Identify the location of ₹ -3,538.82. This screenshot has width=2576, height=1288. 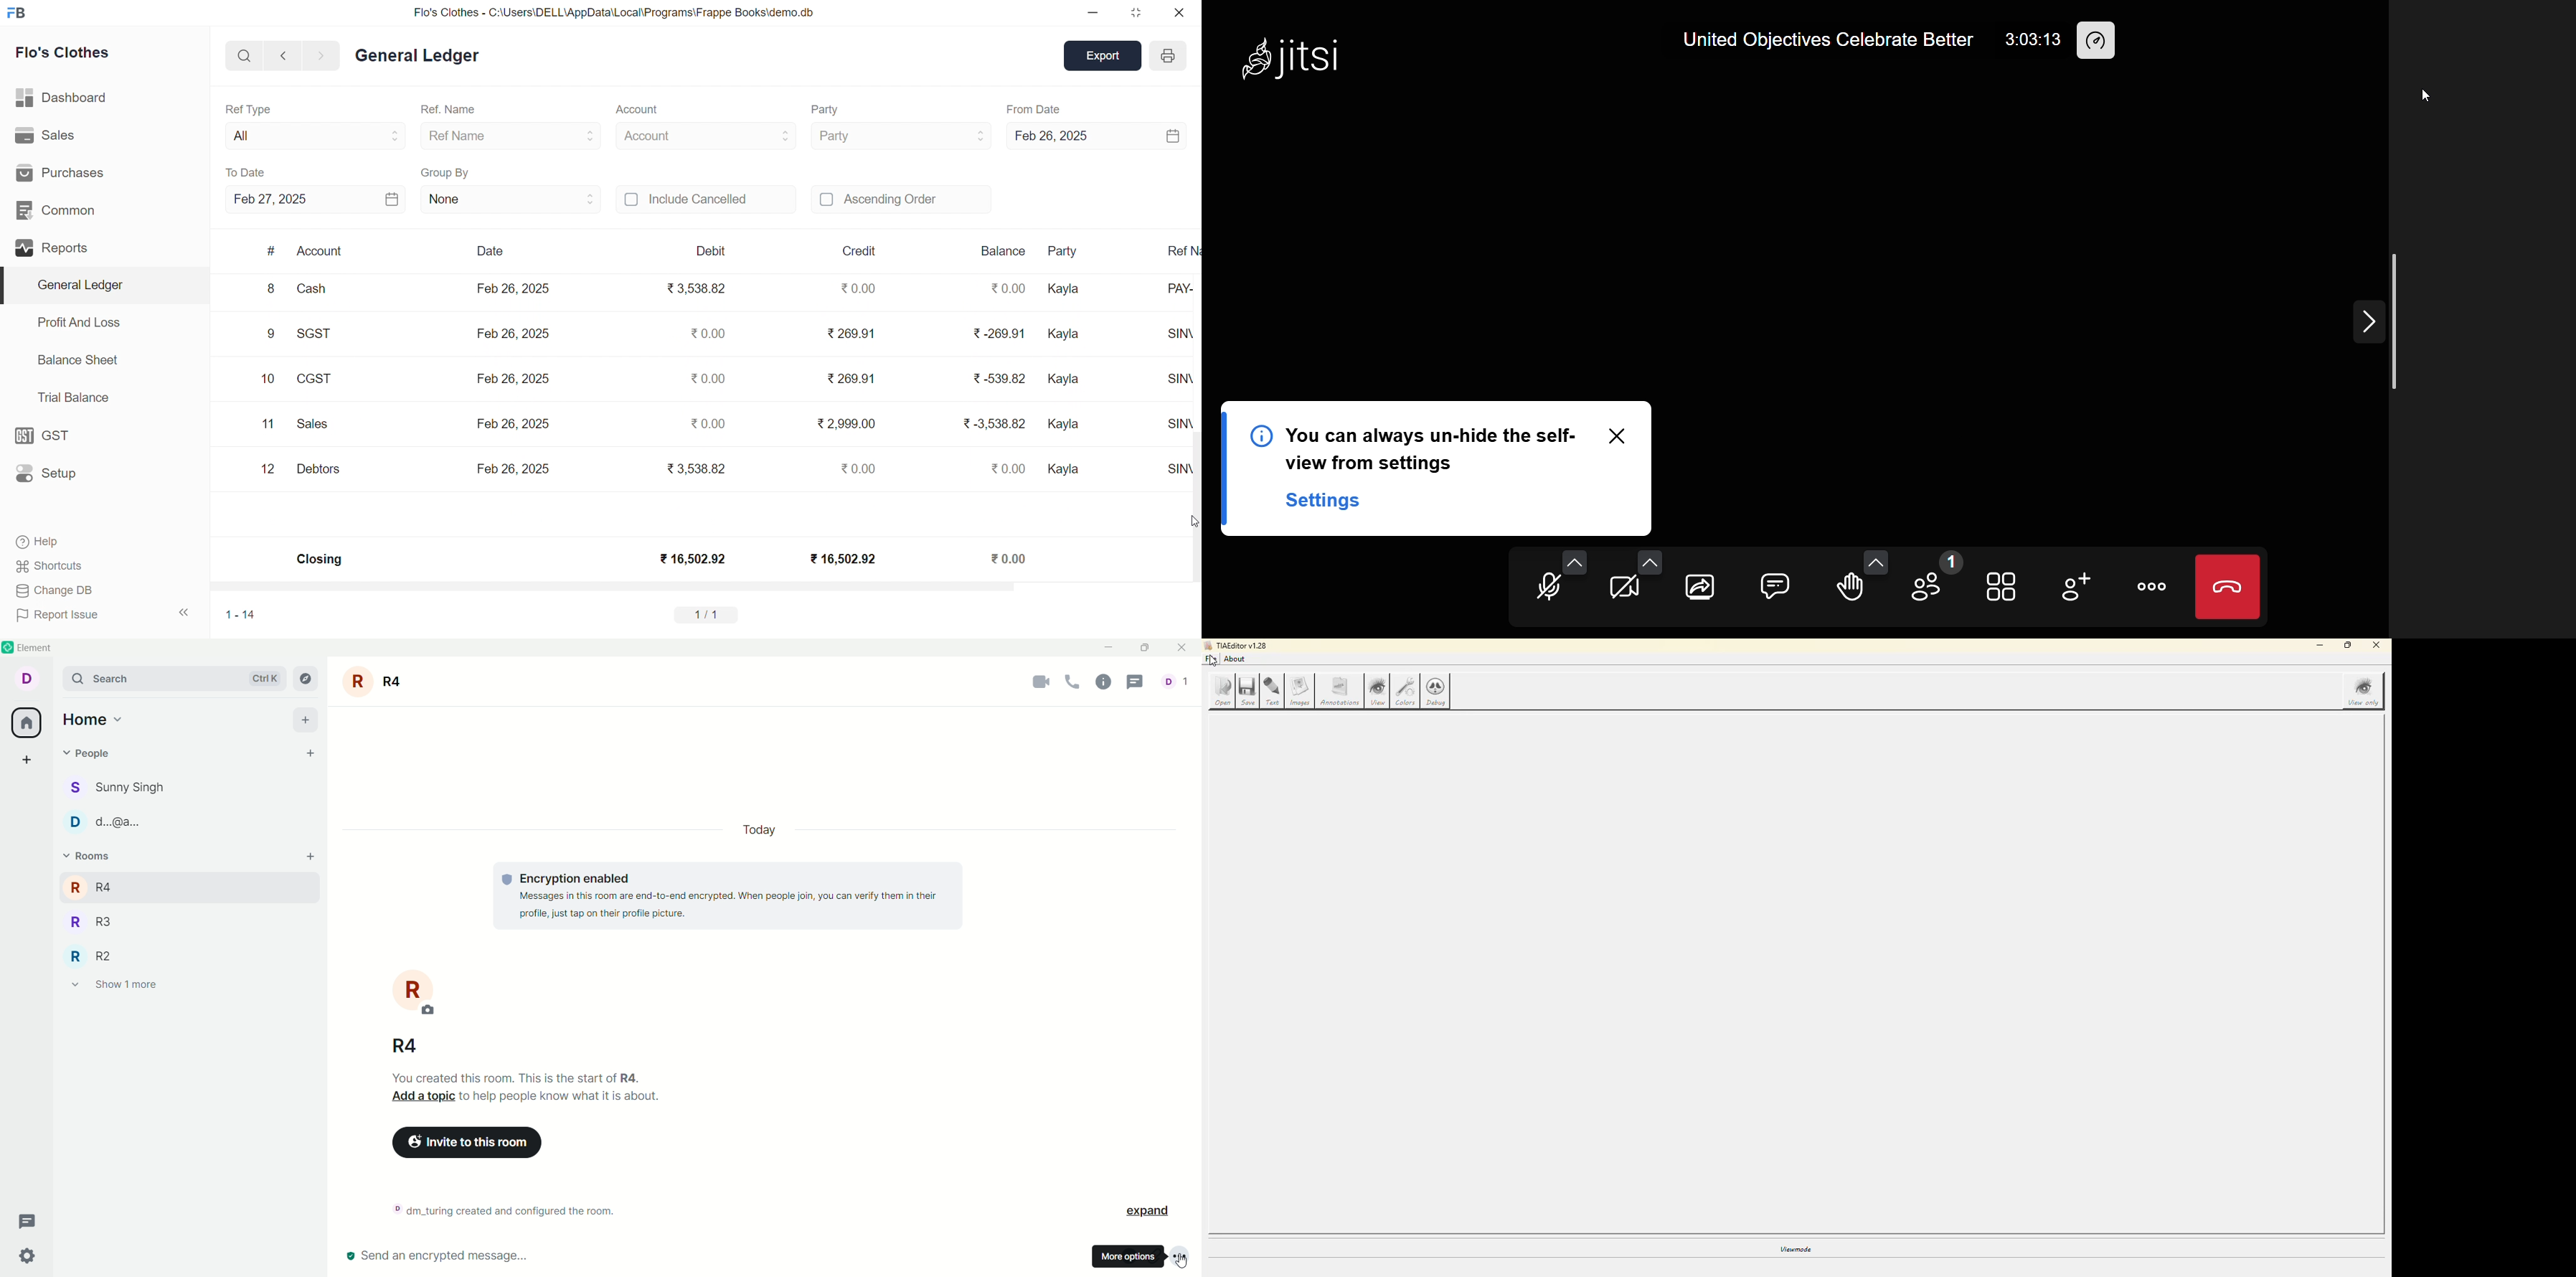
(995, 428).